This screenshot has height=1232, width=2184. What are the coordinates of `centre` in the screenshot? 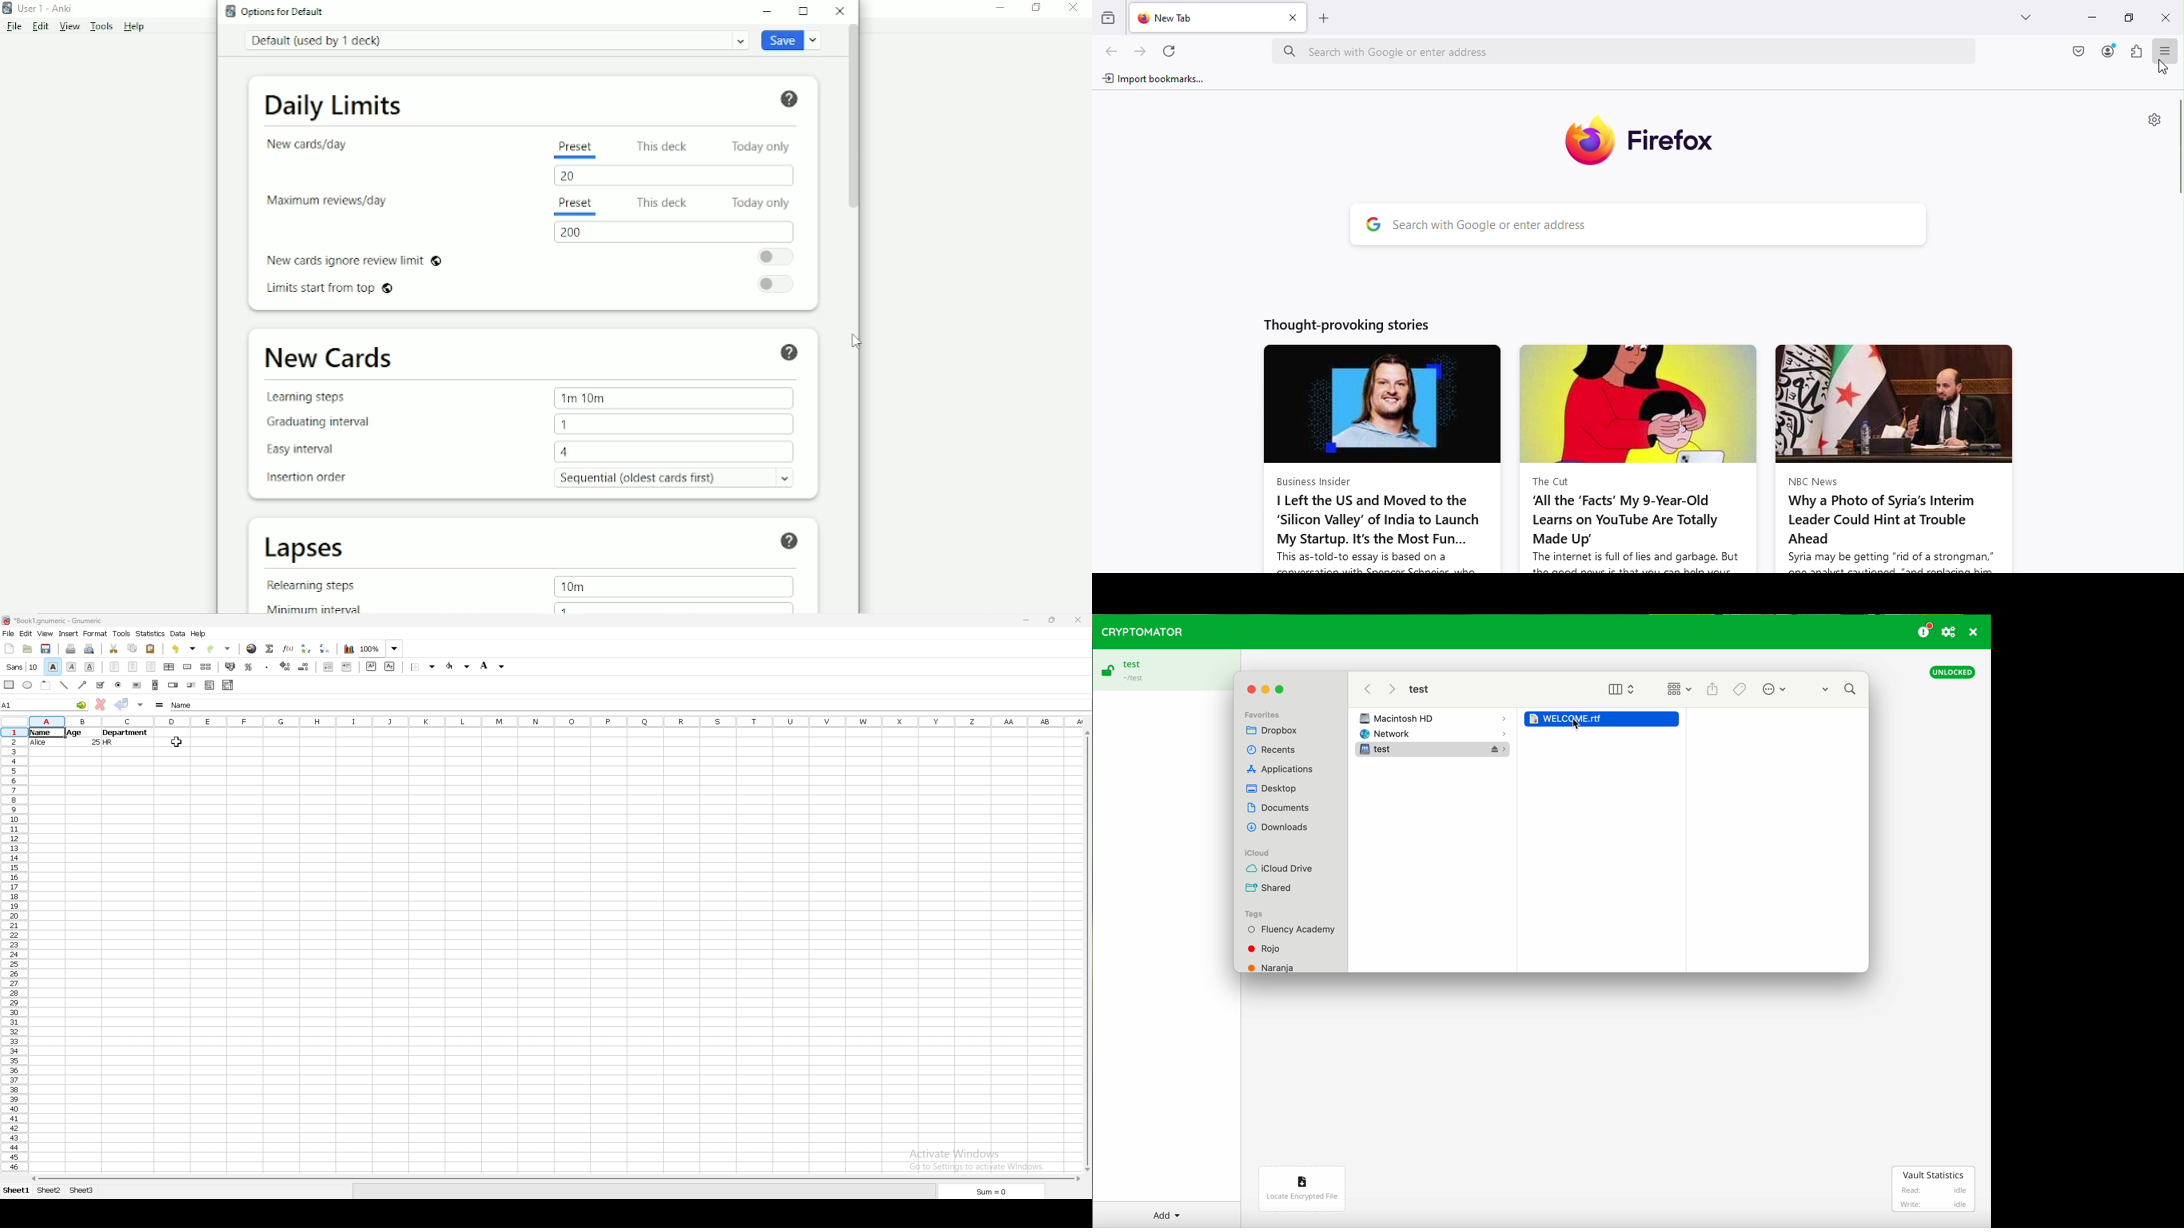 It's located at (133, 666).